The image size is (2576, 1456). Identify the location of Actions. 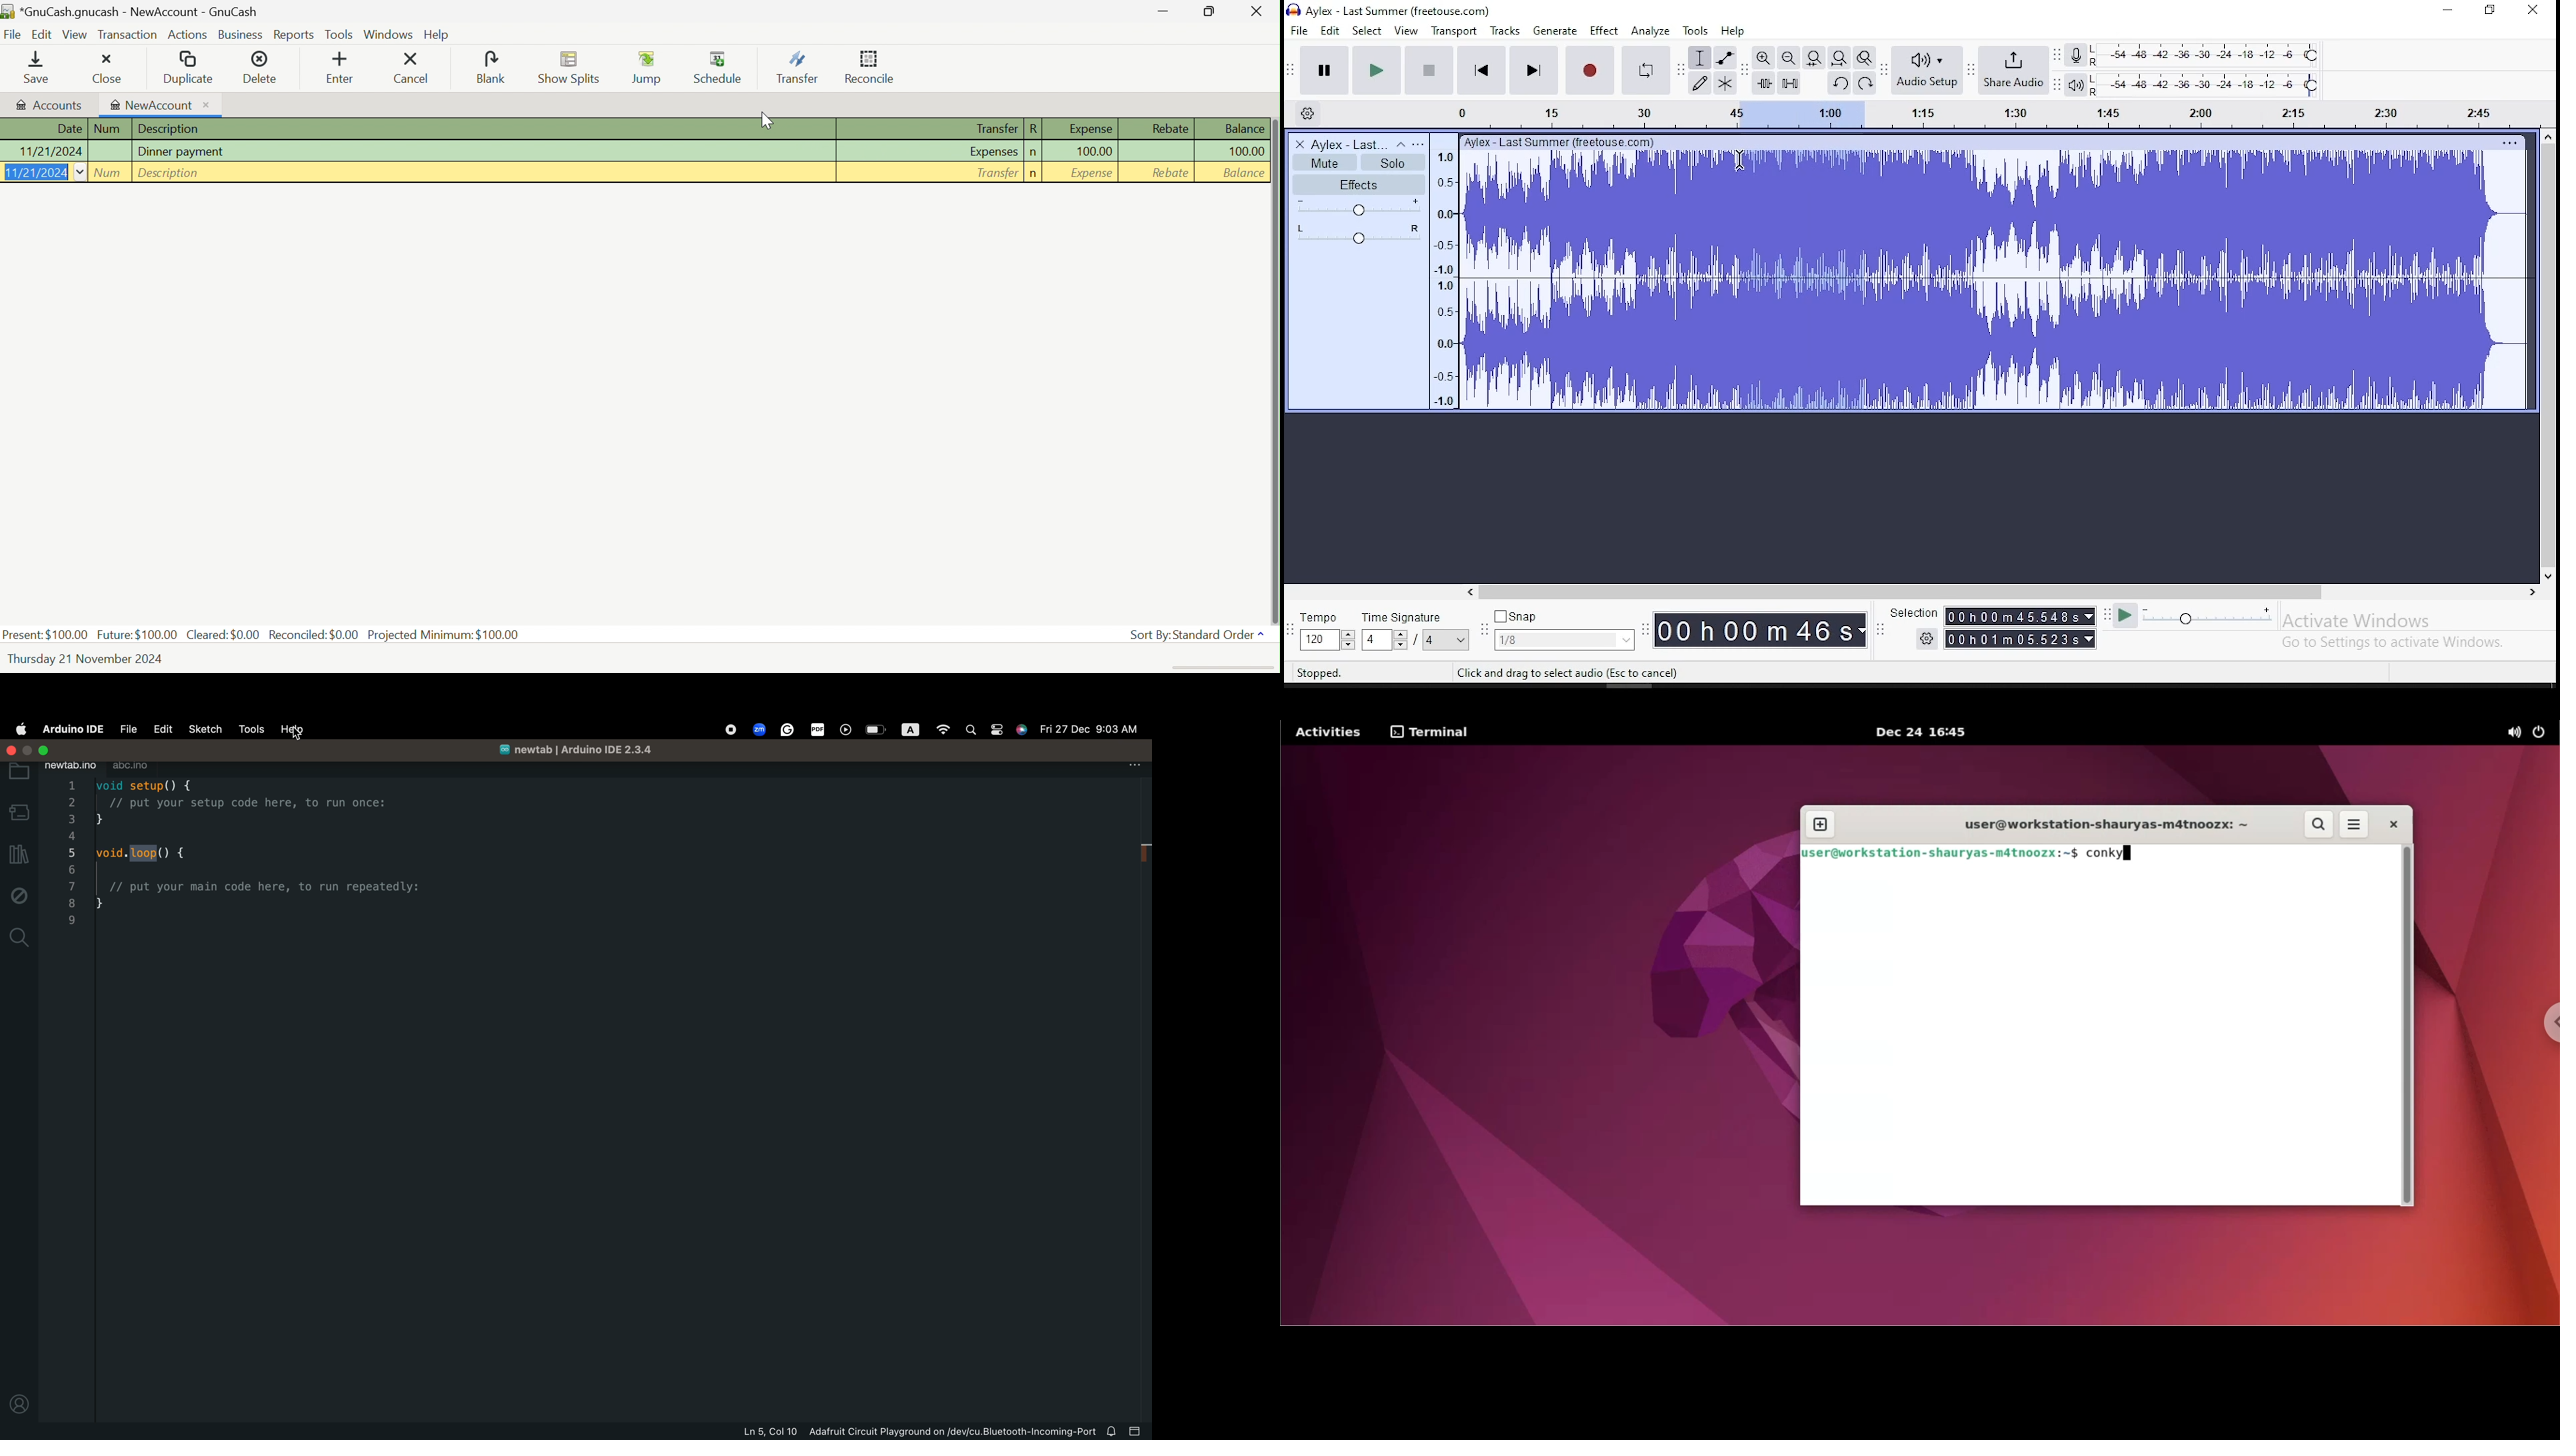
(189, 37).